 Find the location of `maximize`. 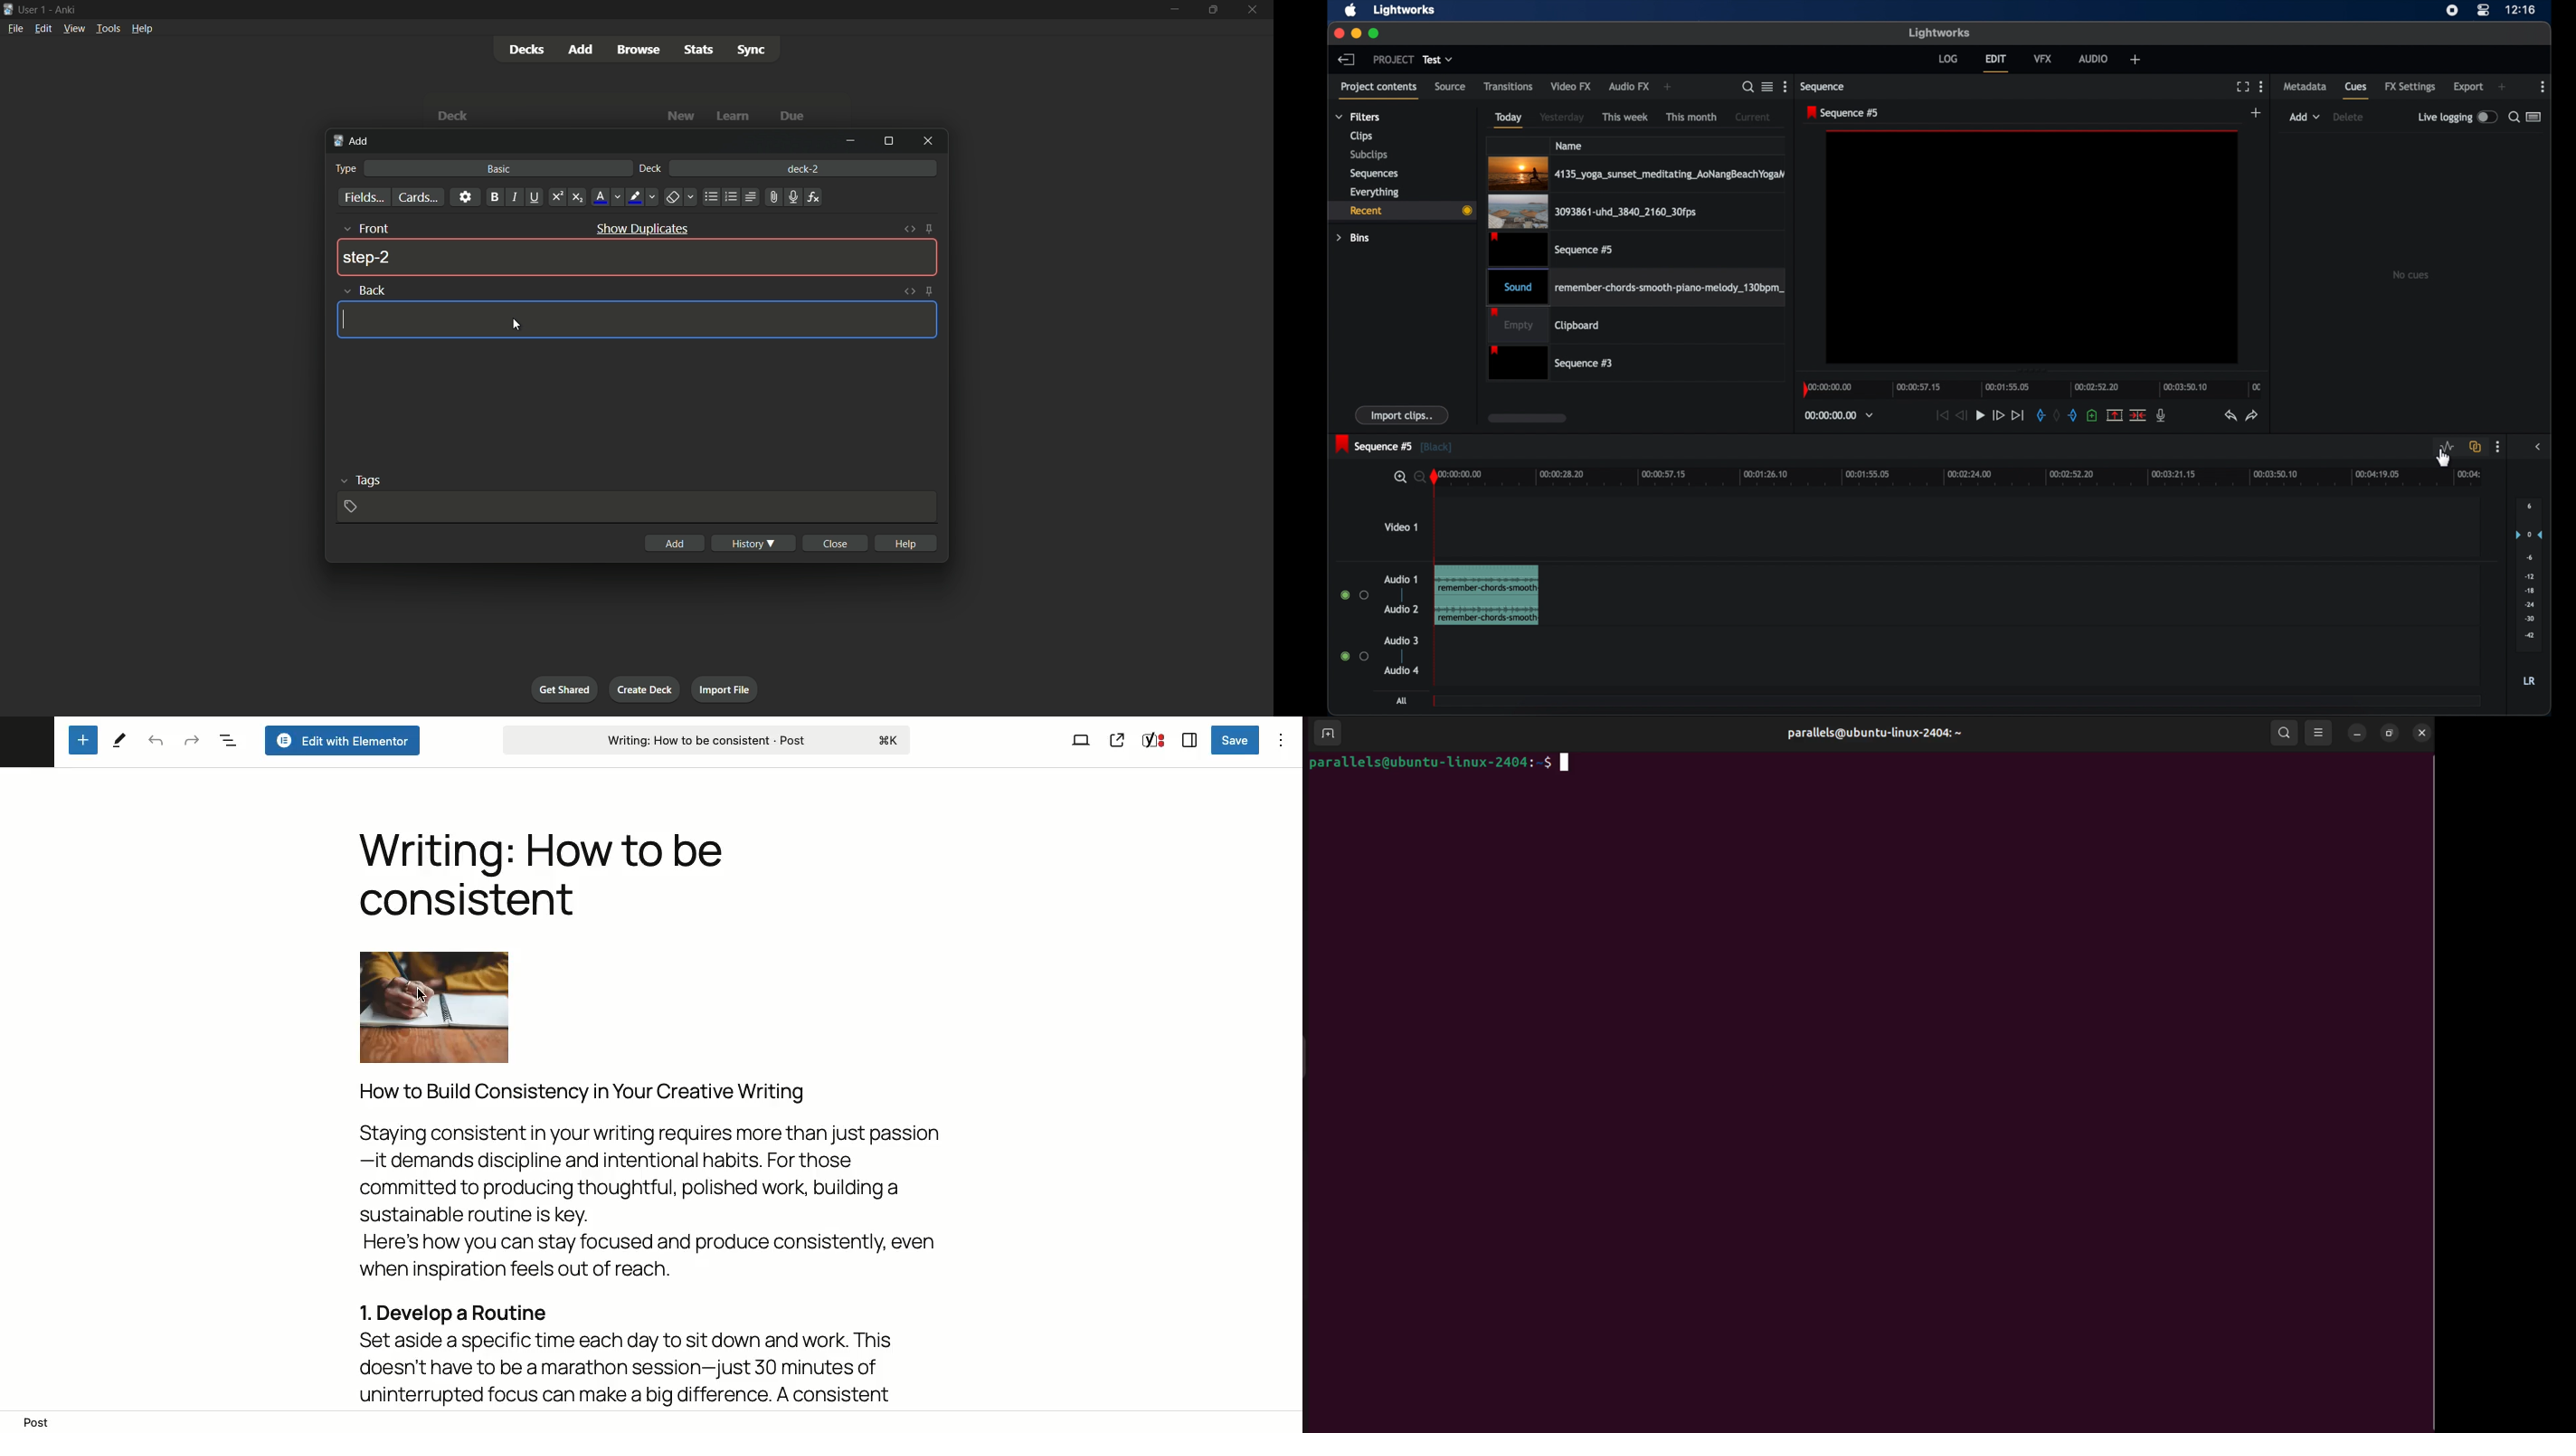

maximize is located at coordinates (1375, 33).